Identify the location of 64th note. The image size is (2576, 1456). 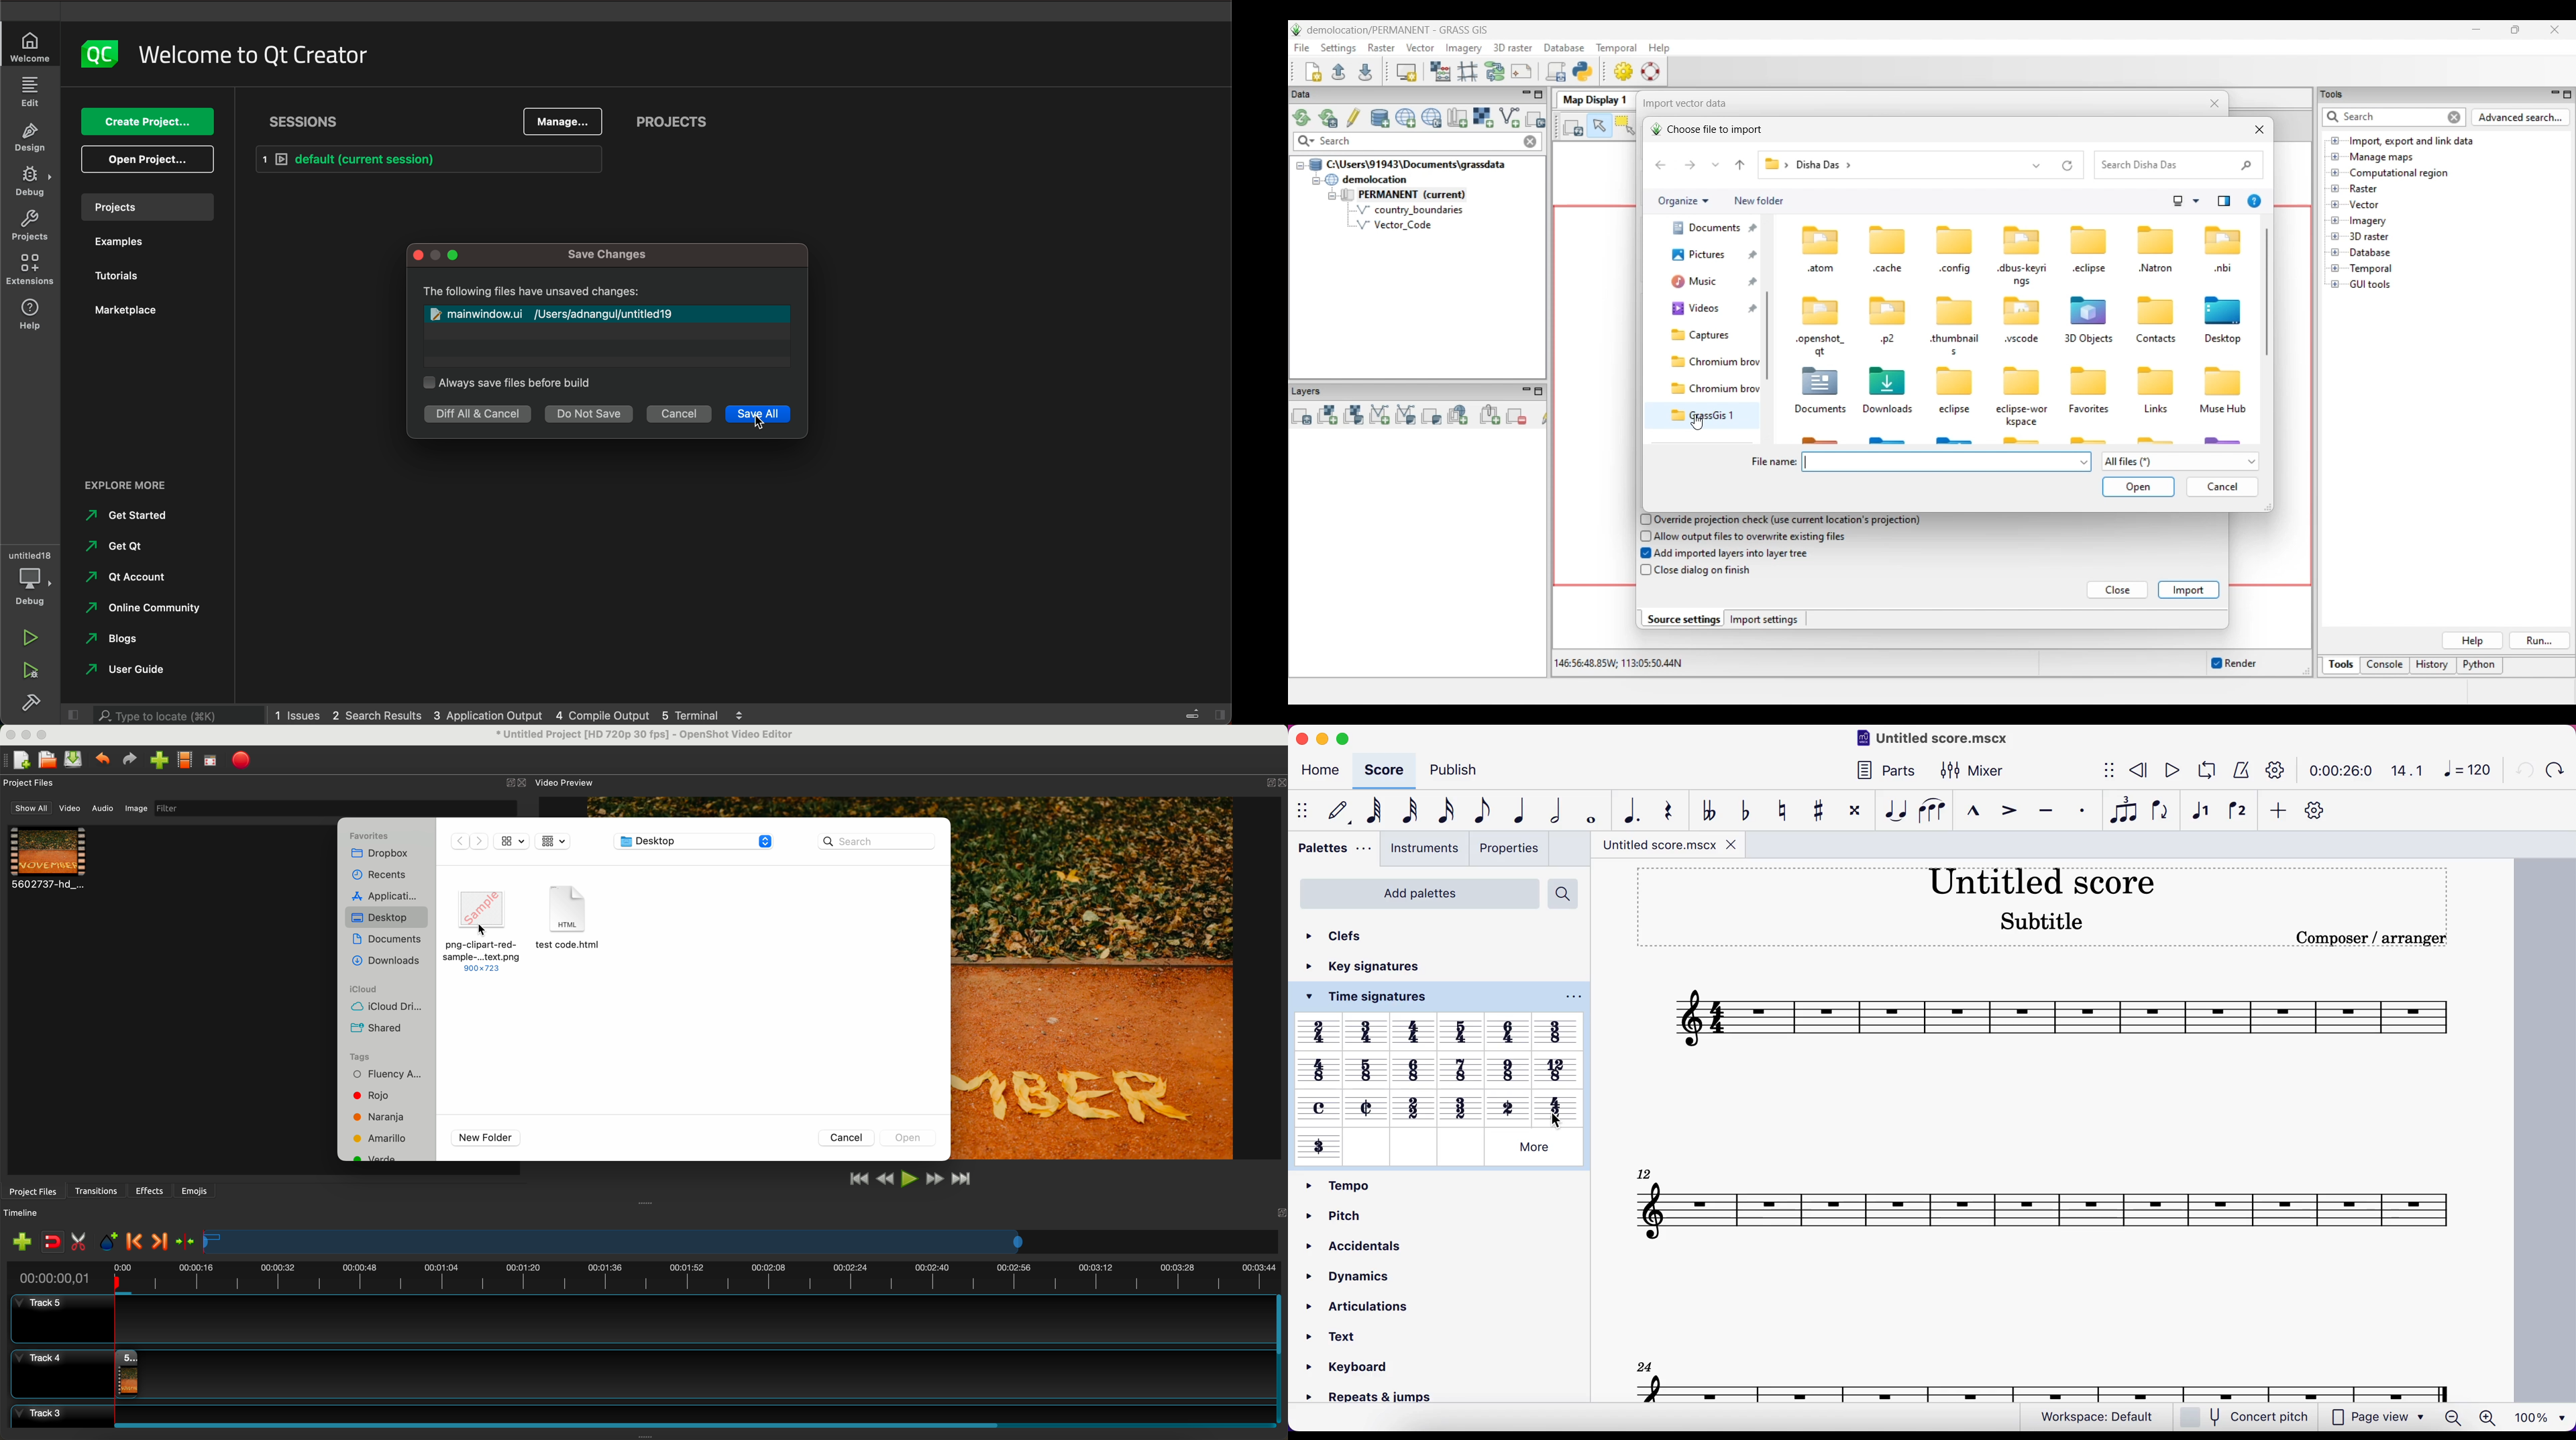
(1372, 812).